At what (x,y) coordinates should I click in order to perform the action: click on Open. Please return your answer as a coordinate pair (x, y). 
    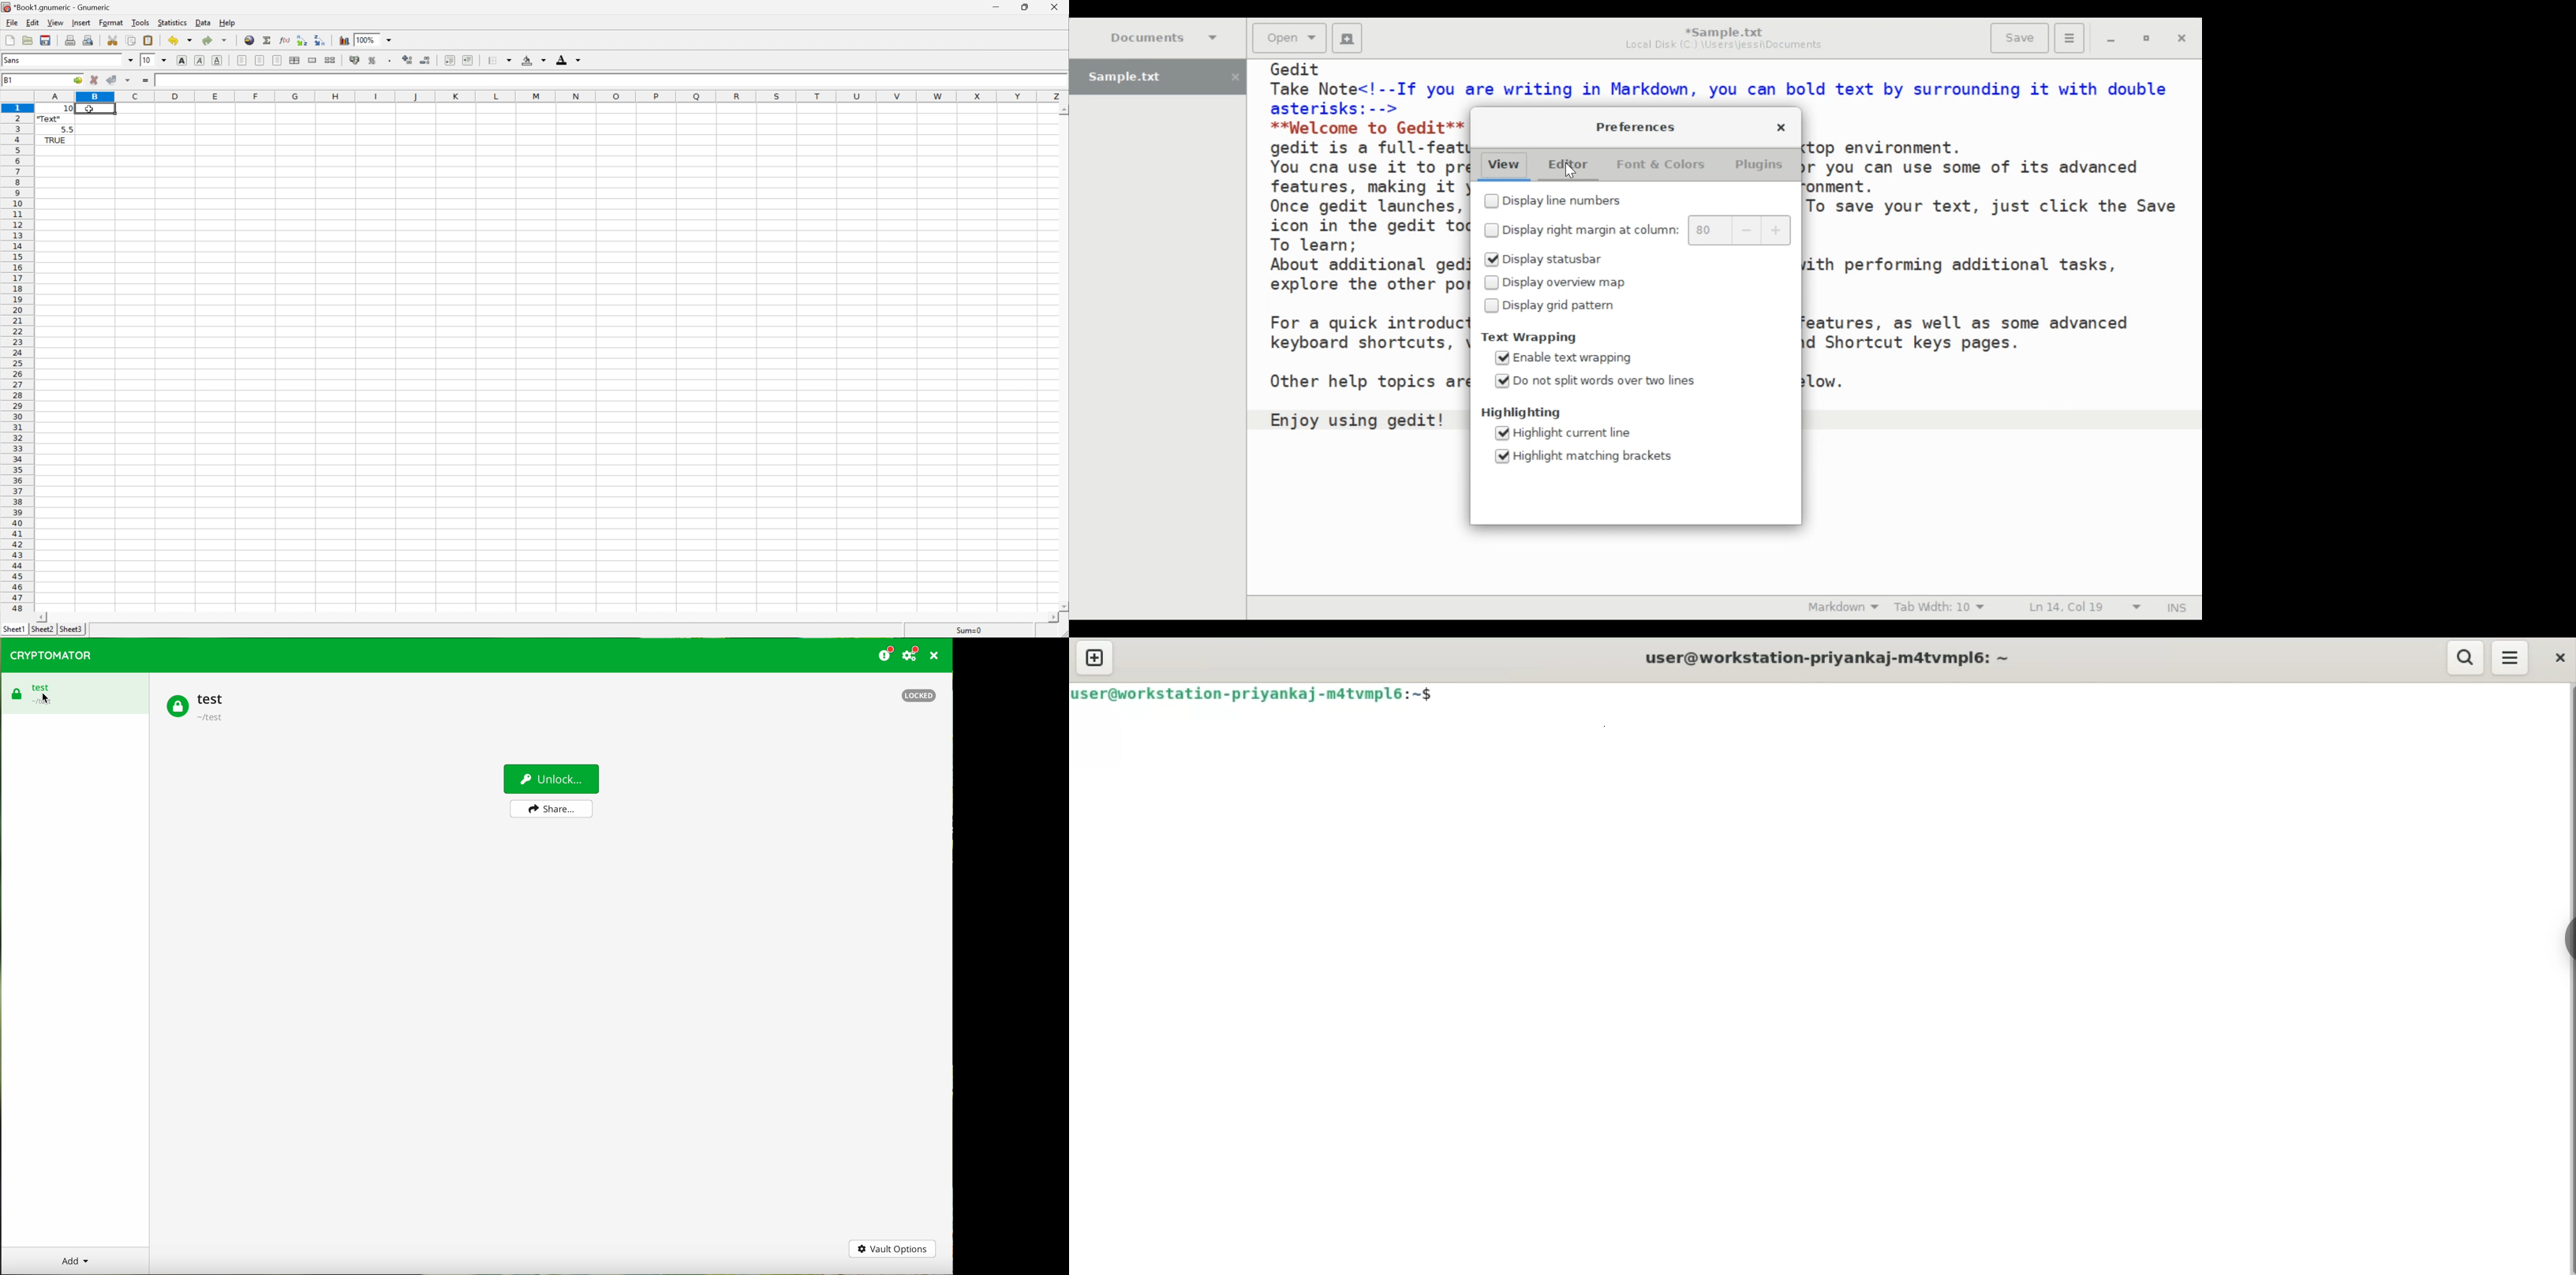
    Looking at the image, I should click on (1288, 38).